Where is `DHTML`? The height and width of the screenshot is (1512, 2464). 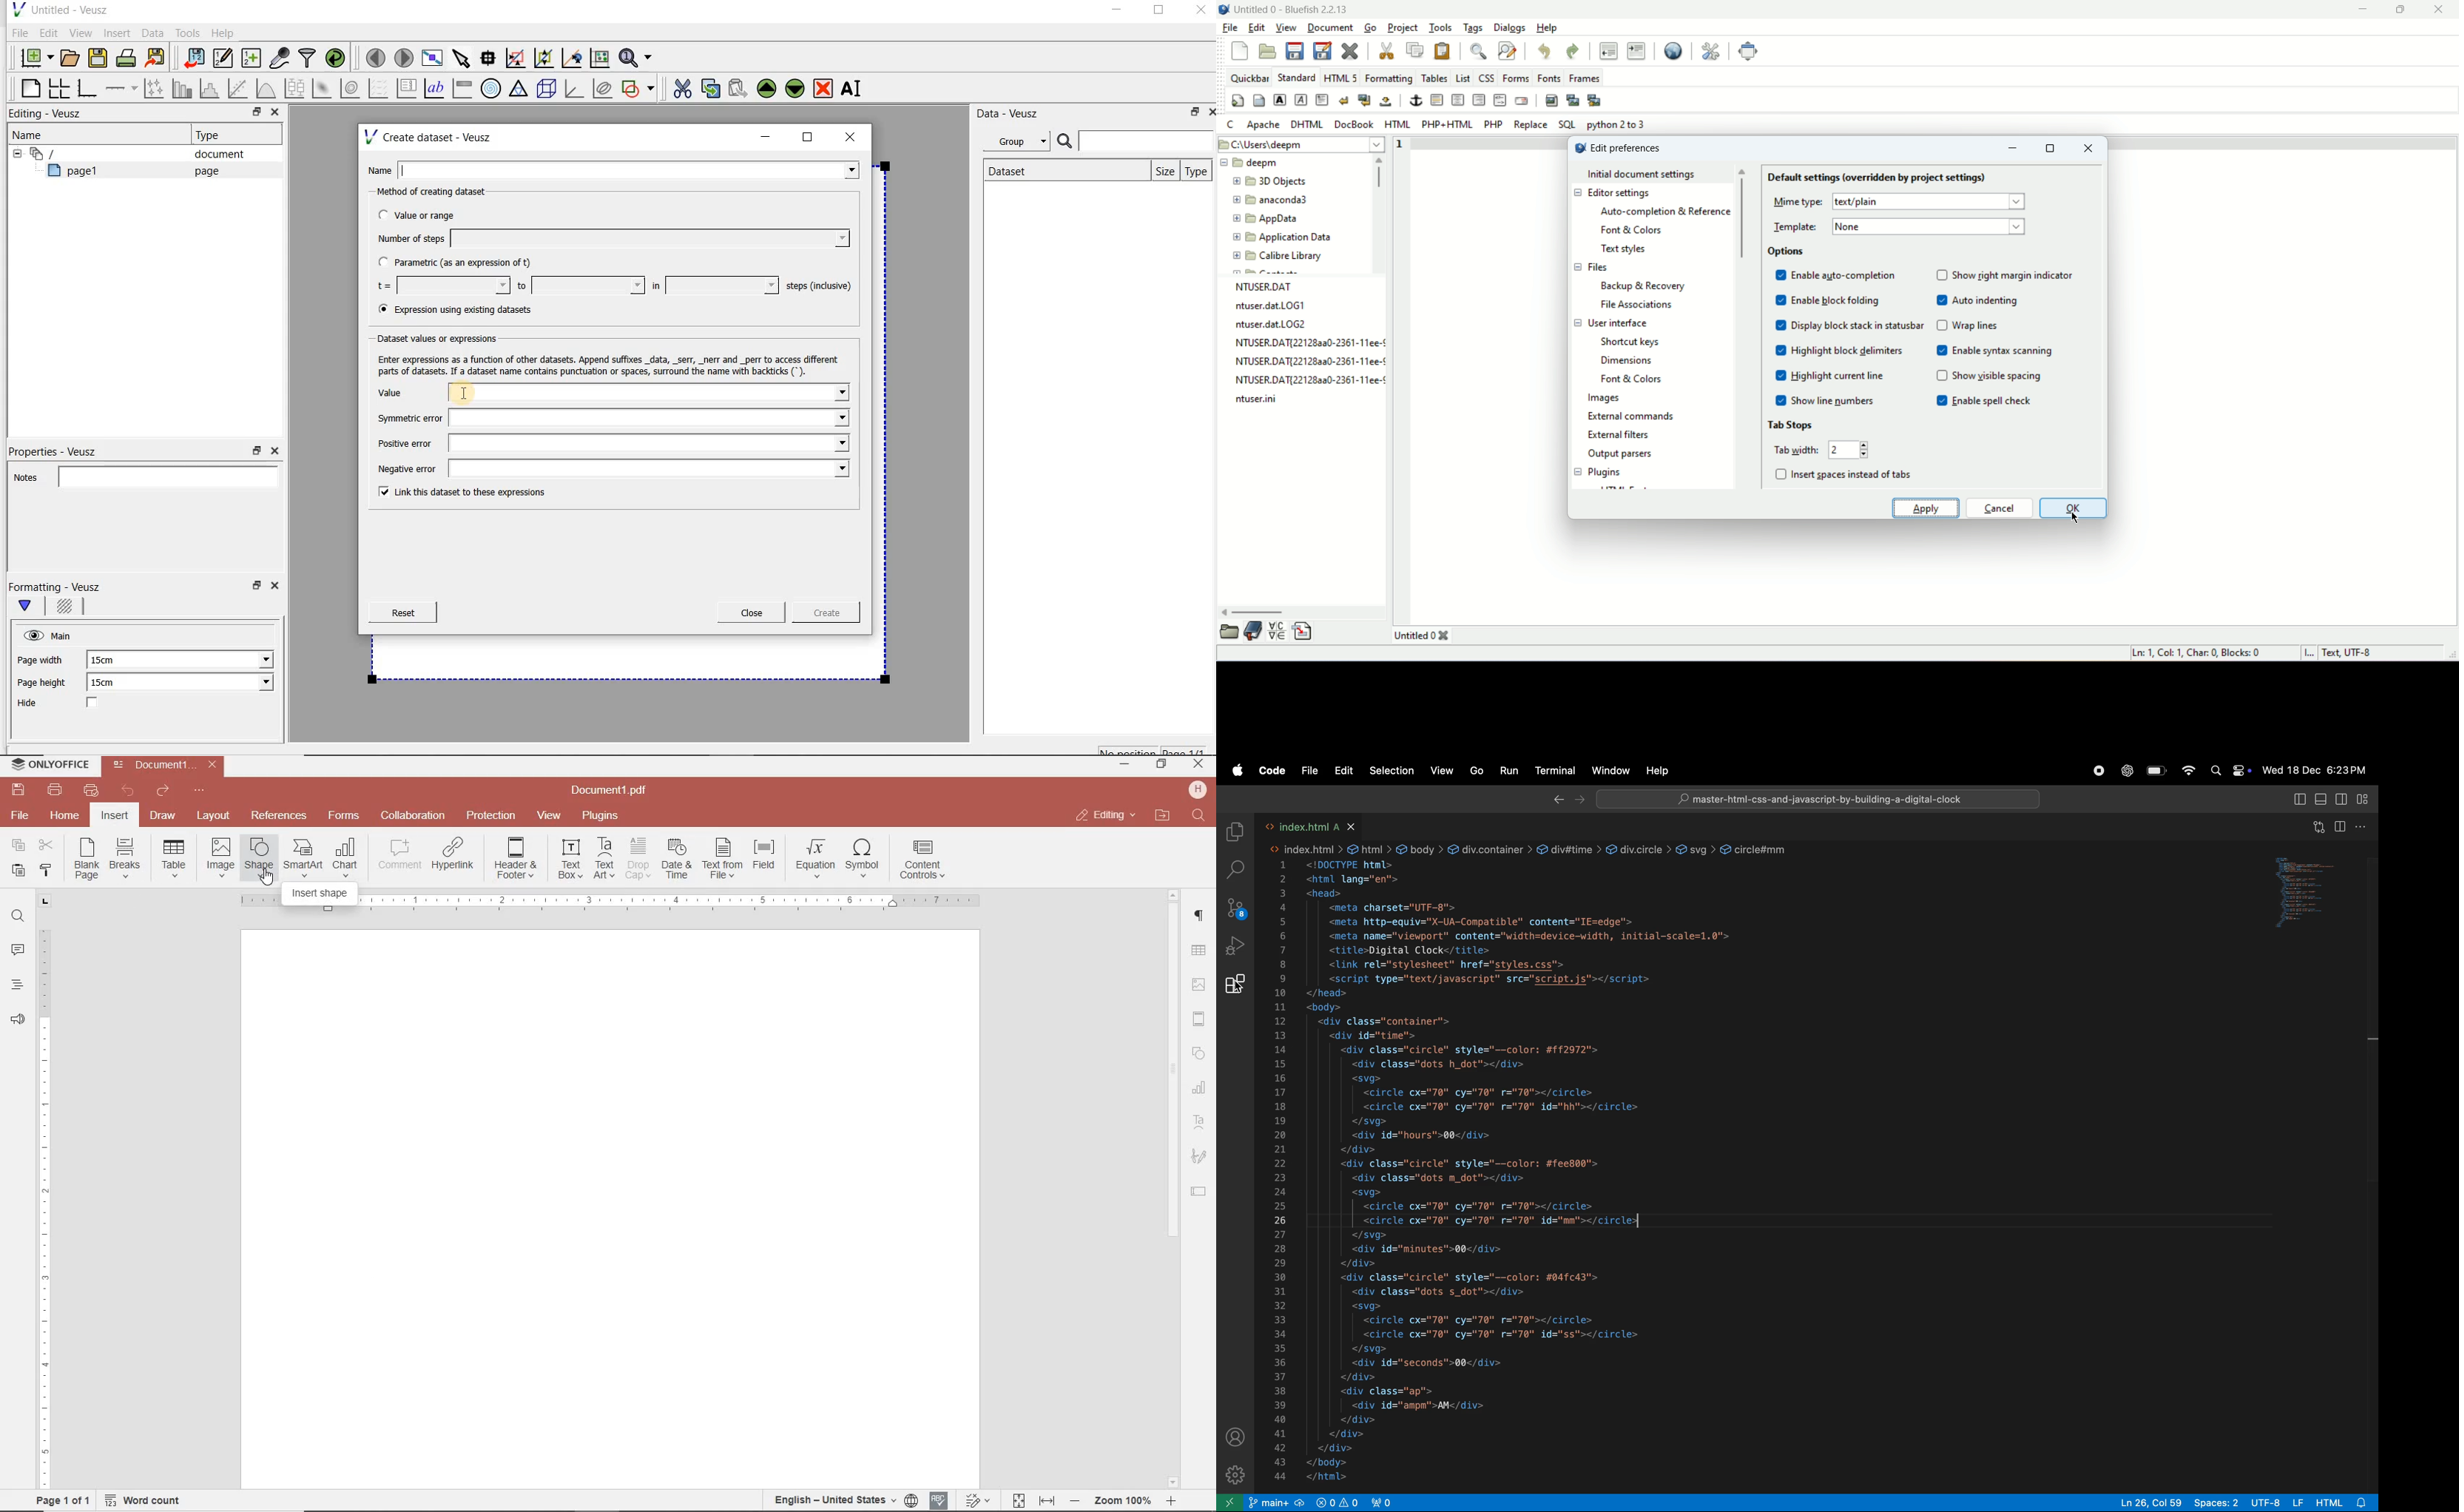 DHTML is located at coordinates (1305, 122).